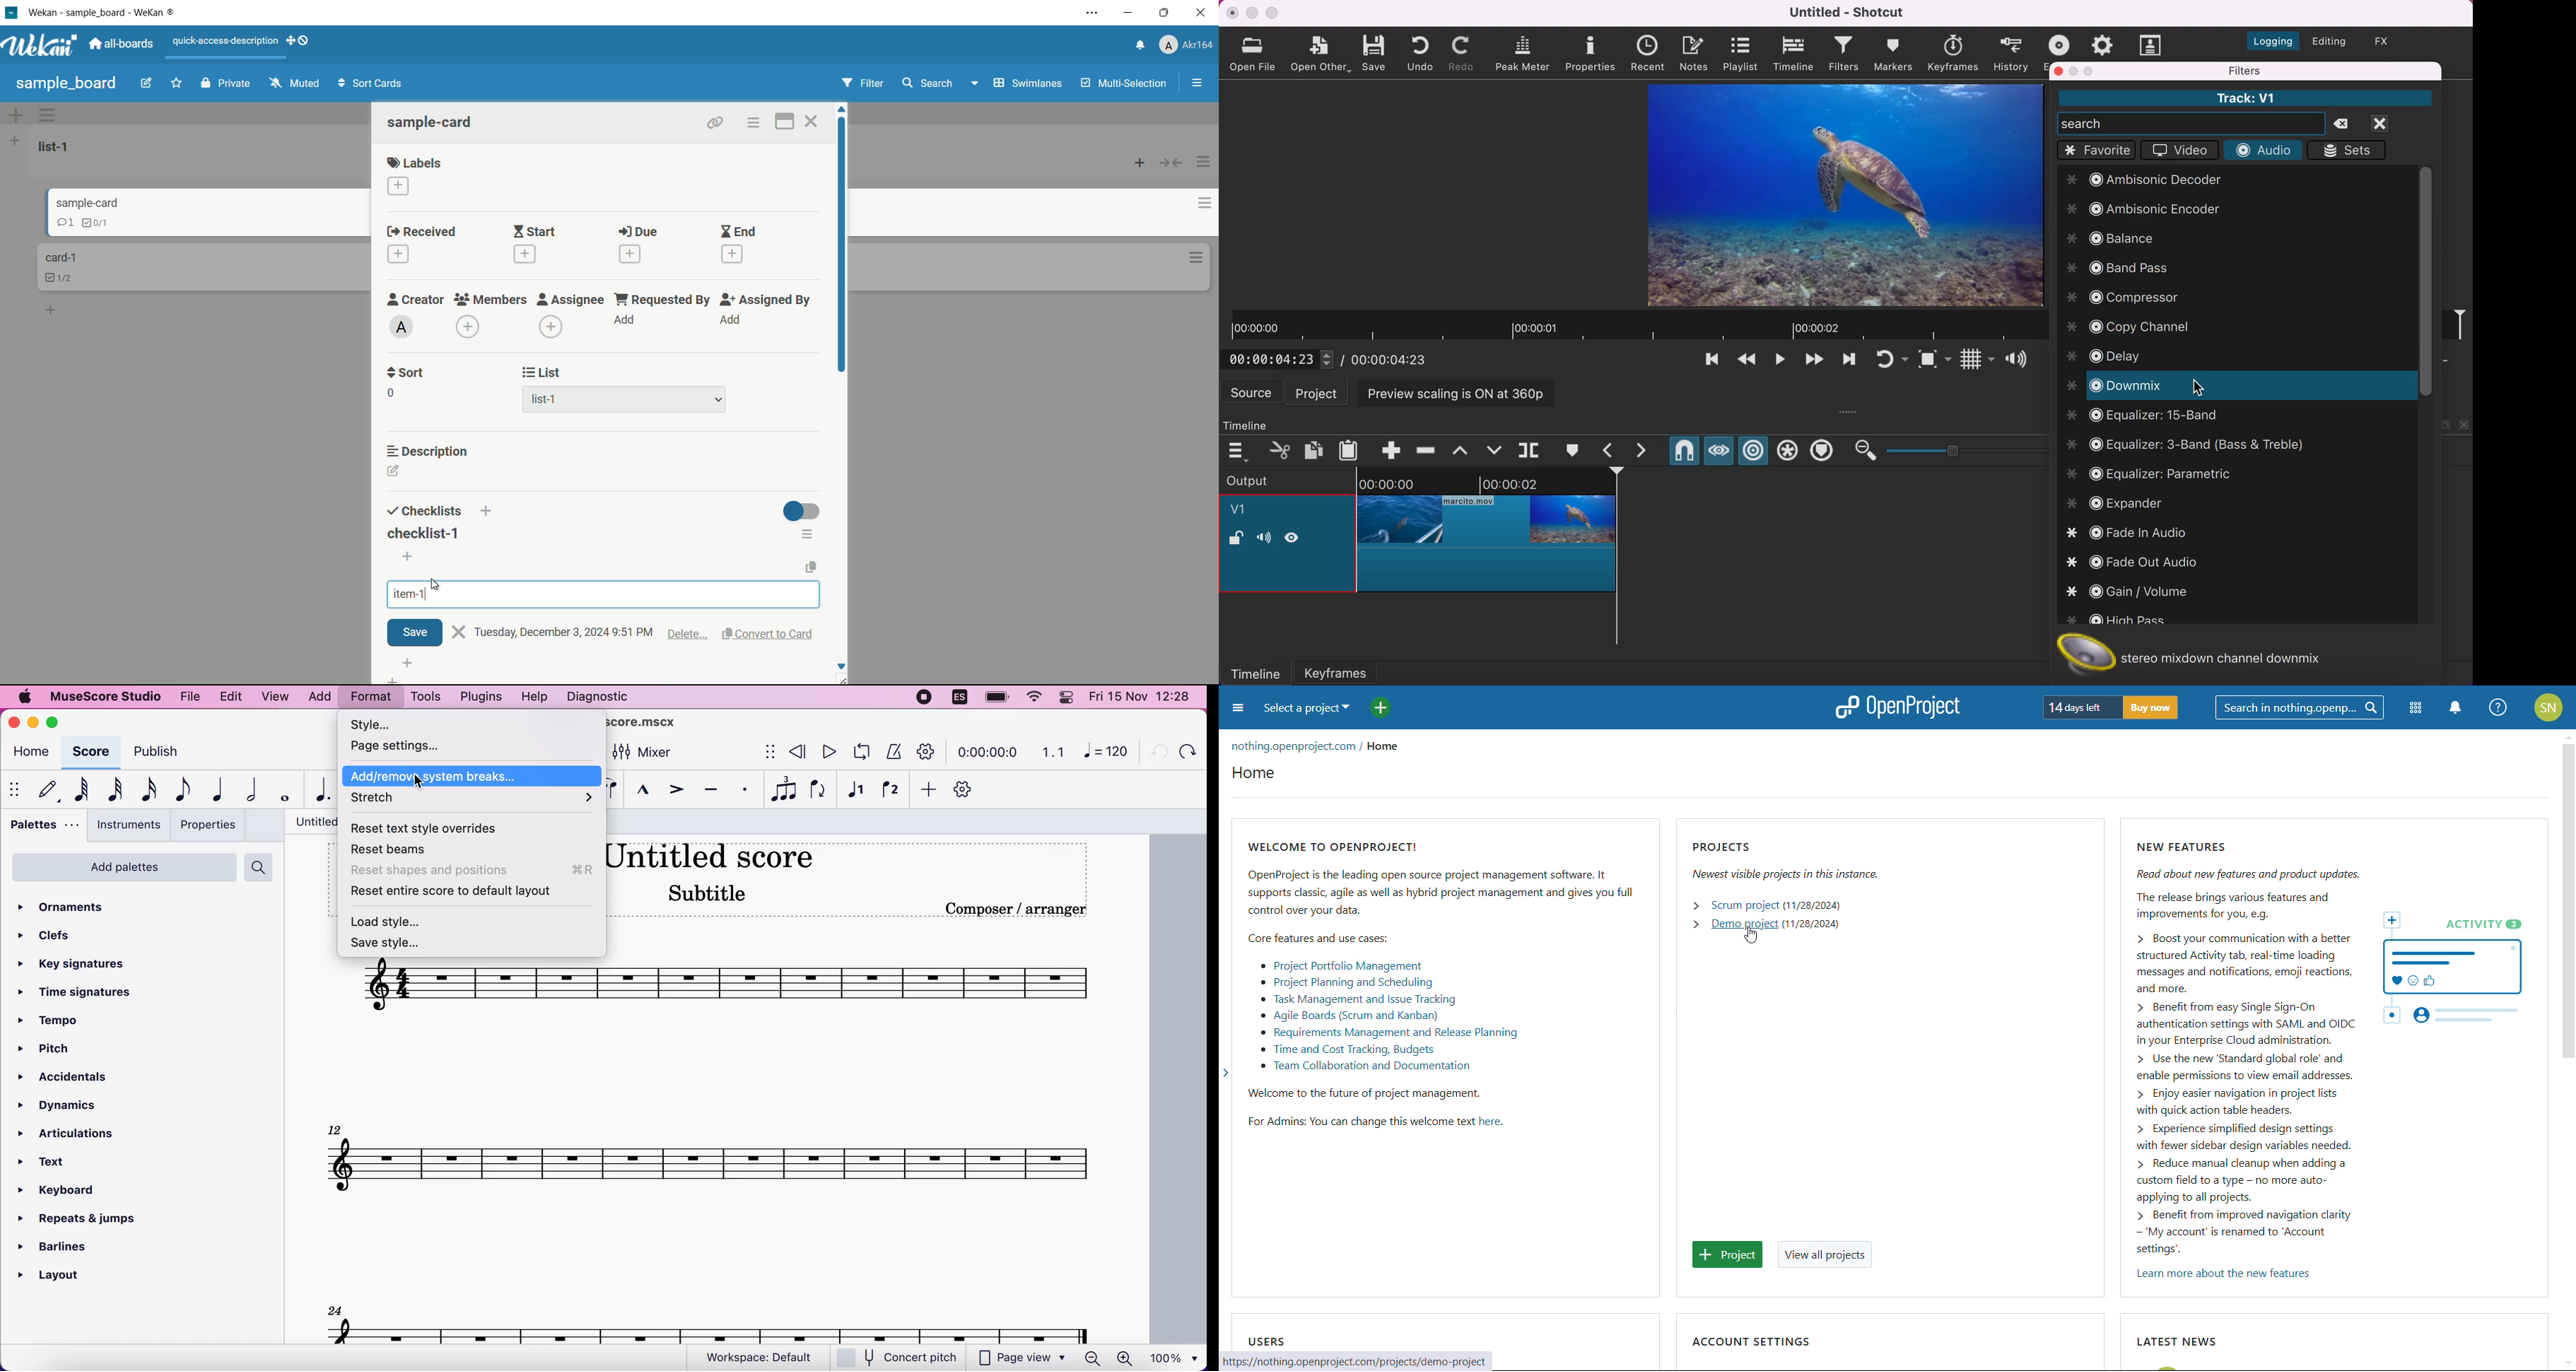  Describe the element at coordinates (643, 753) in the screenshot. I see `mixer` at that location.